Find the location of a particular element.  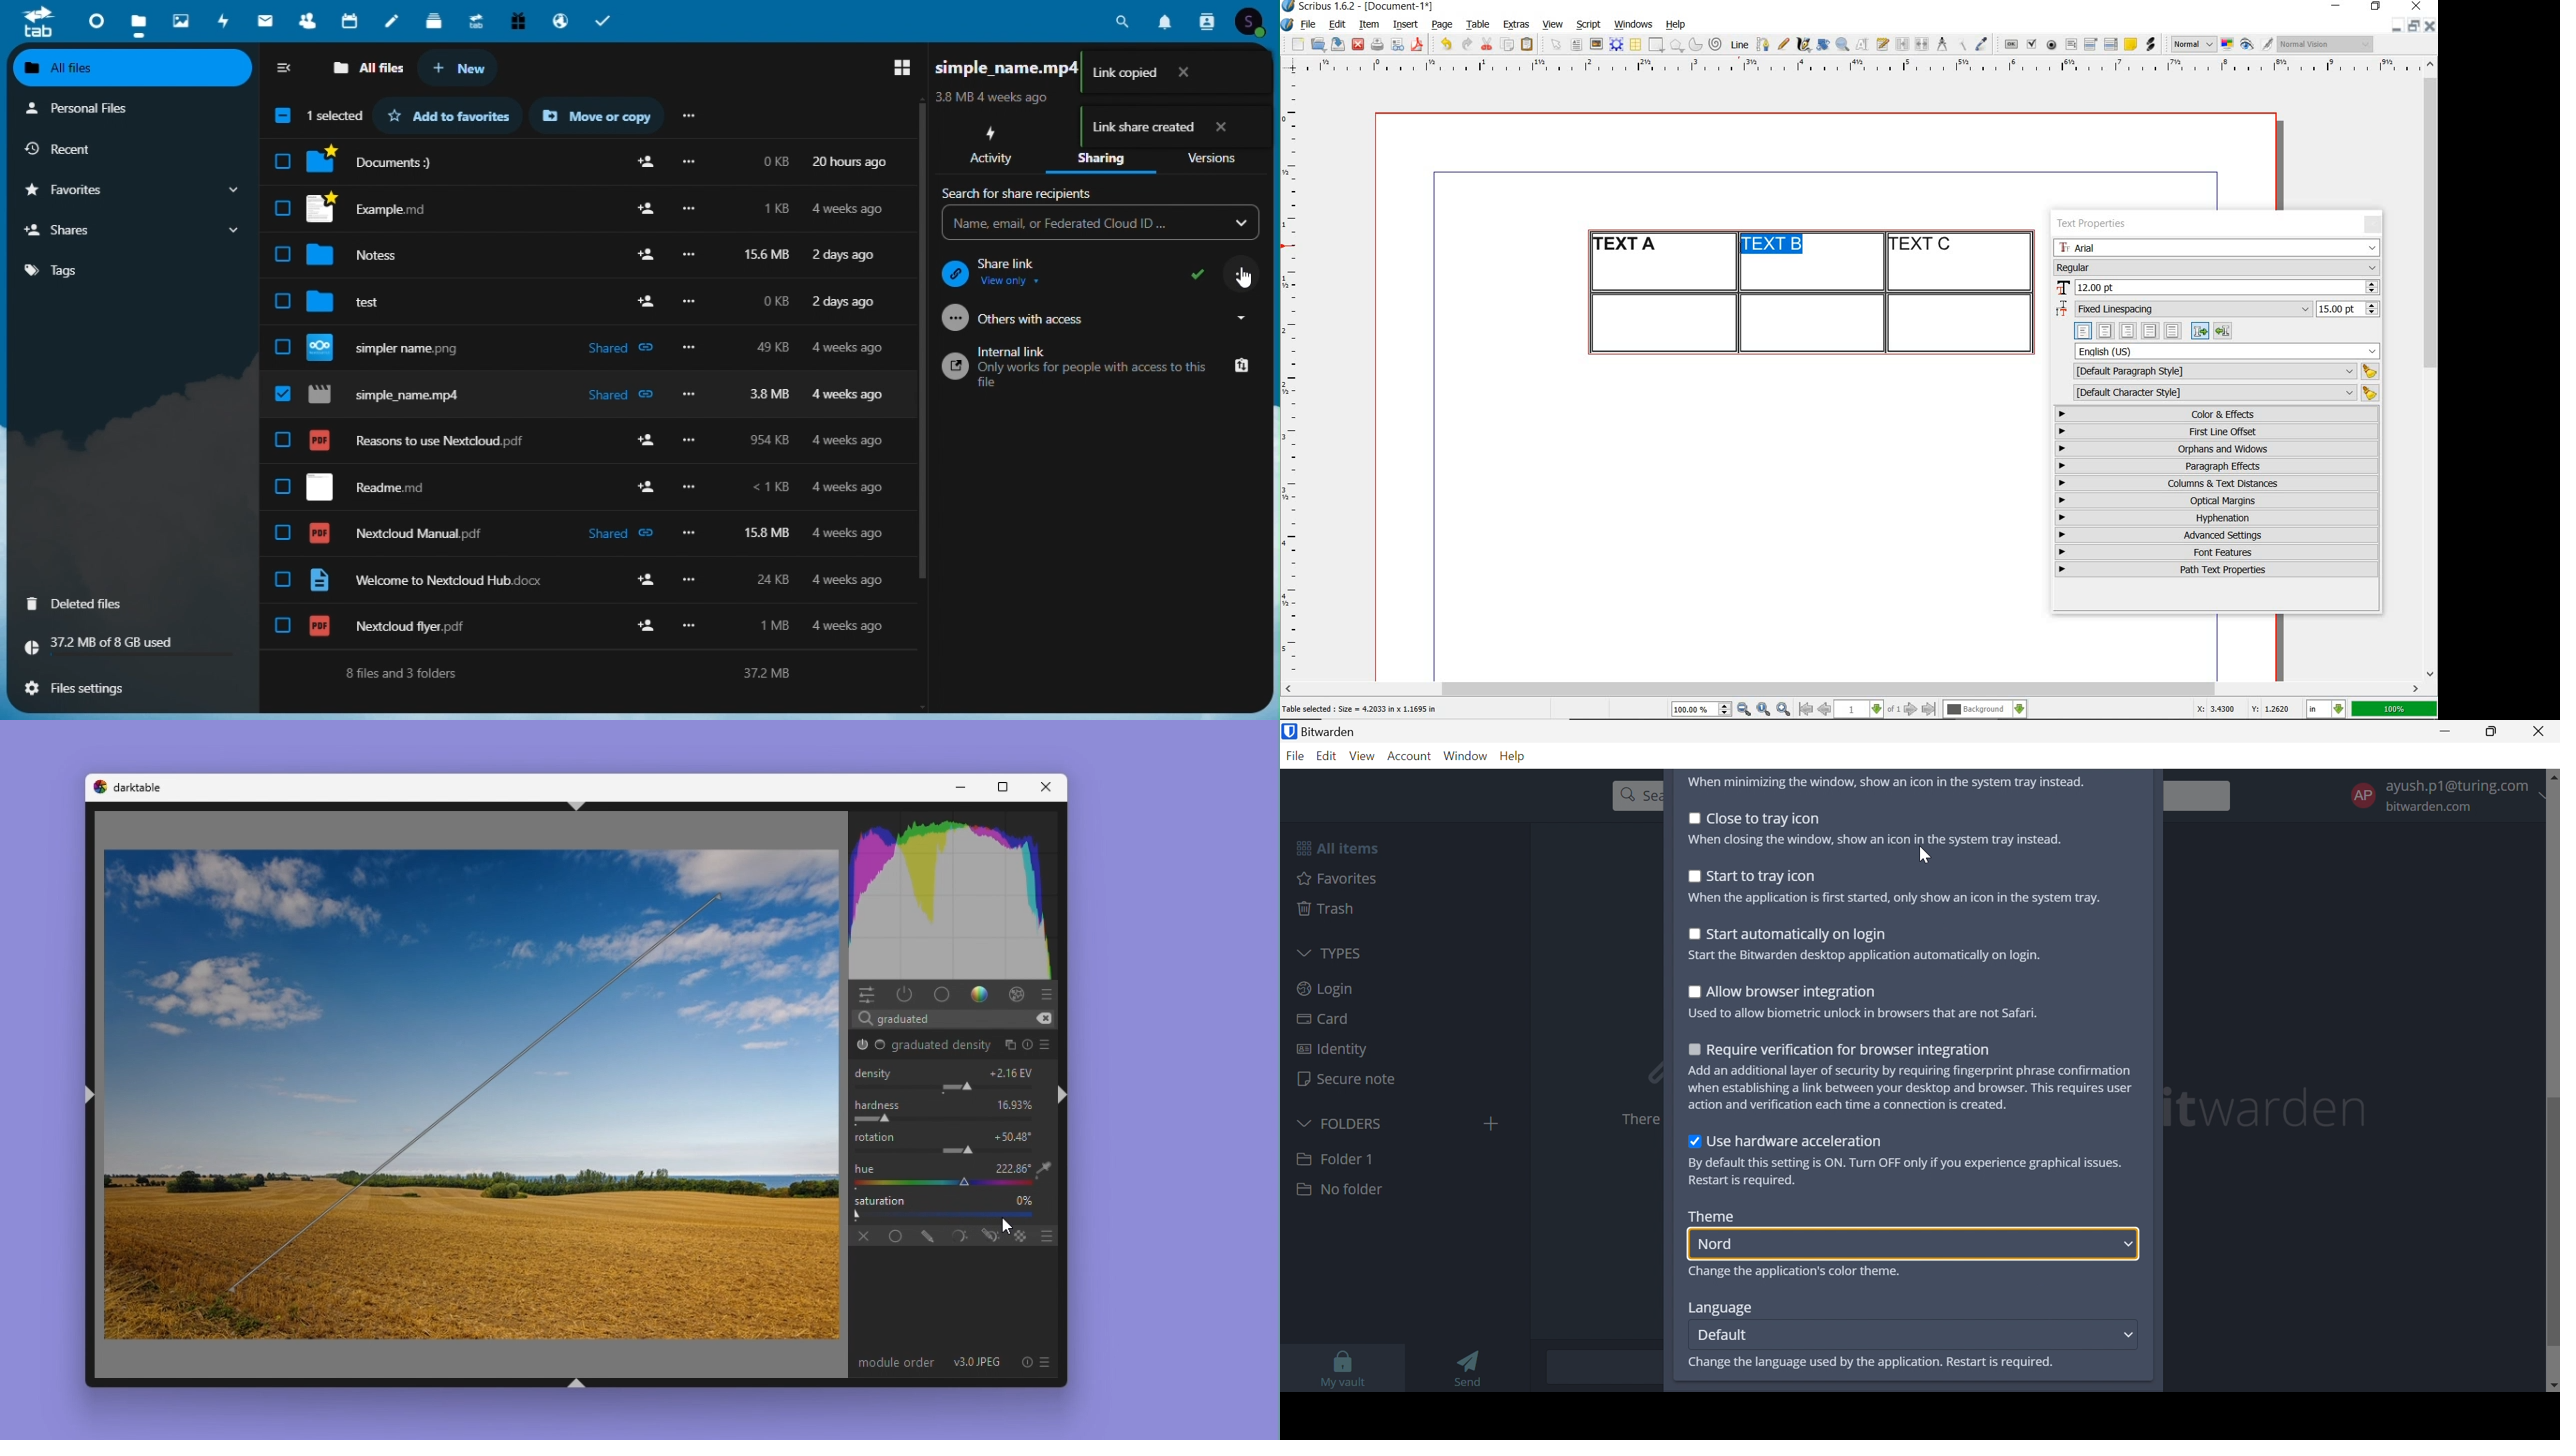

Require verification for browser intgretion is located at coordinates (1849, 1051).